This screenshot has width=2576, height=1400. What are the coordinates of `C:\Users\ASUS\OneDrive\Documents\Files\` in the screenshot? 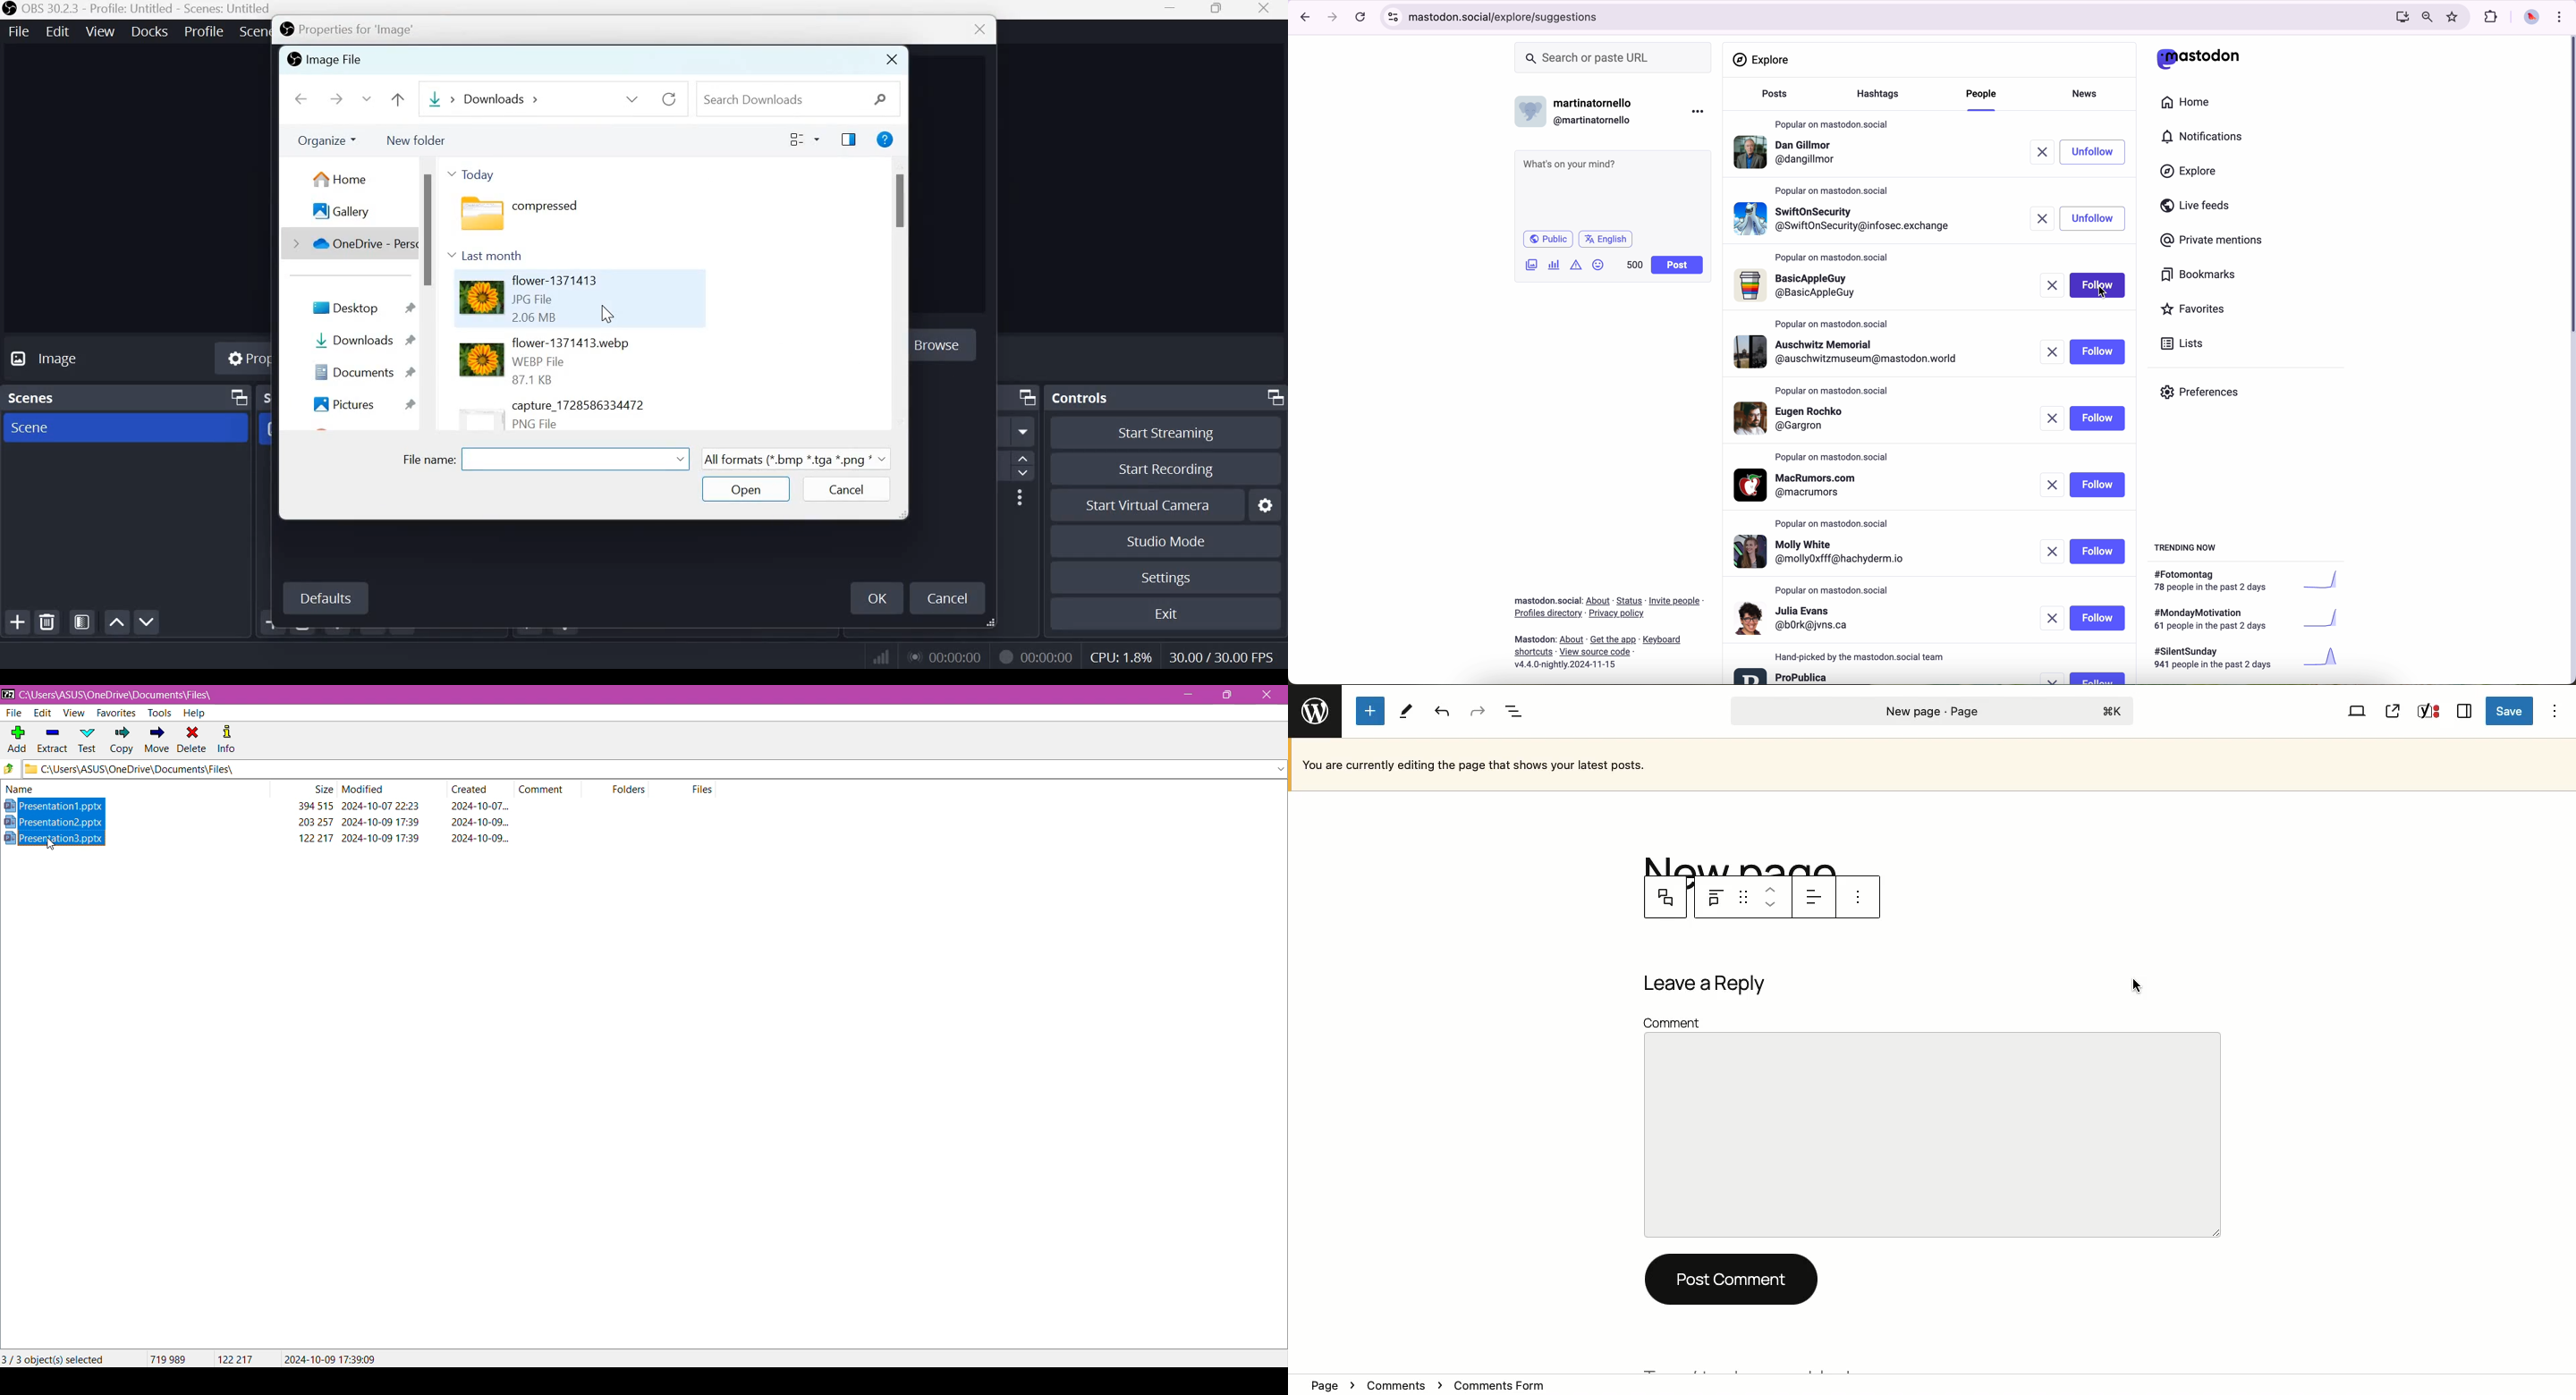 It's located at (127, 695).